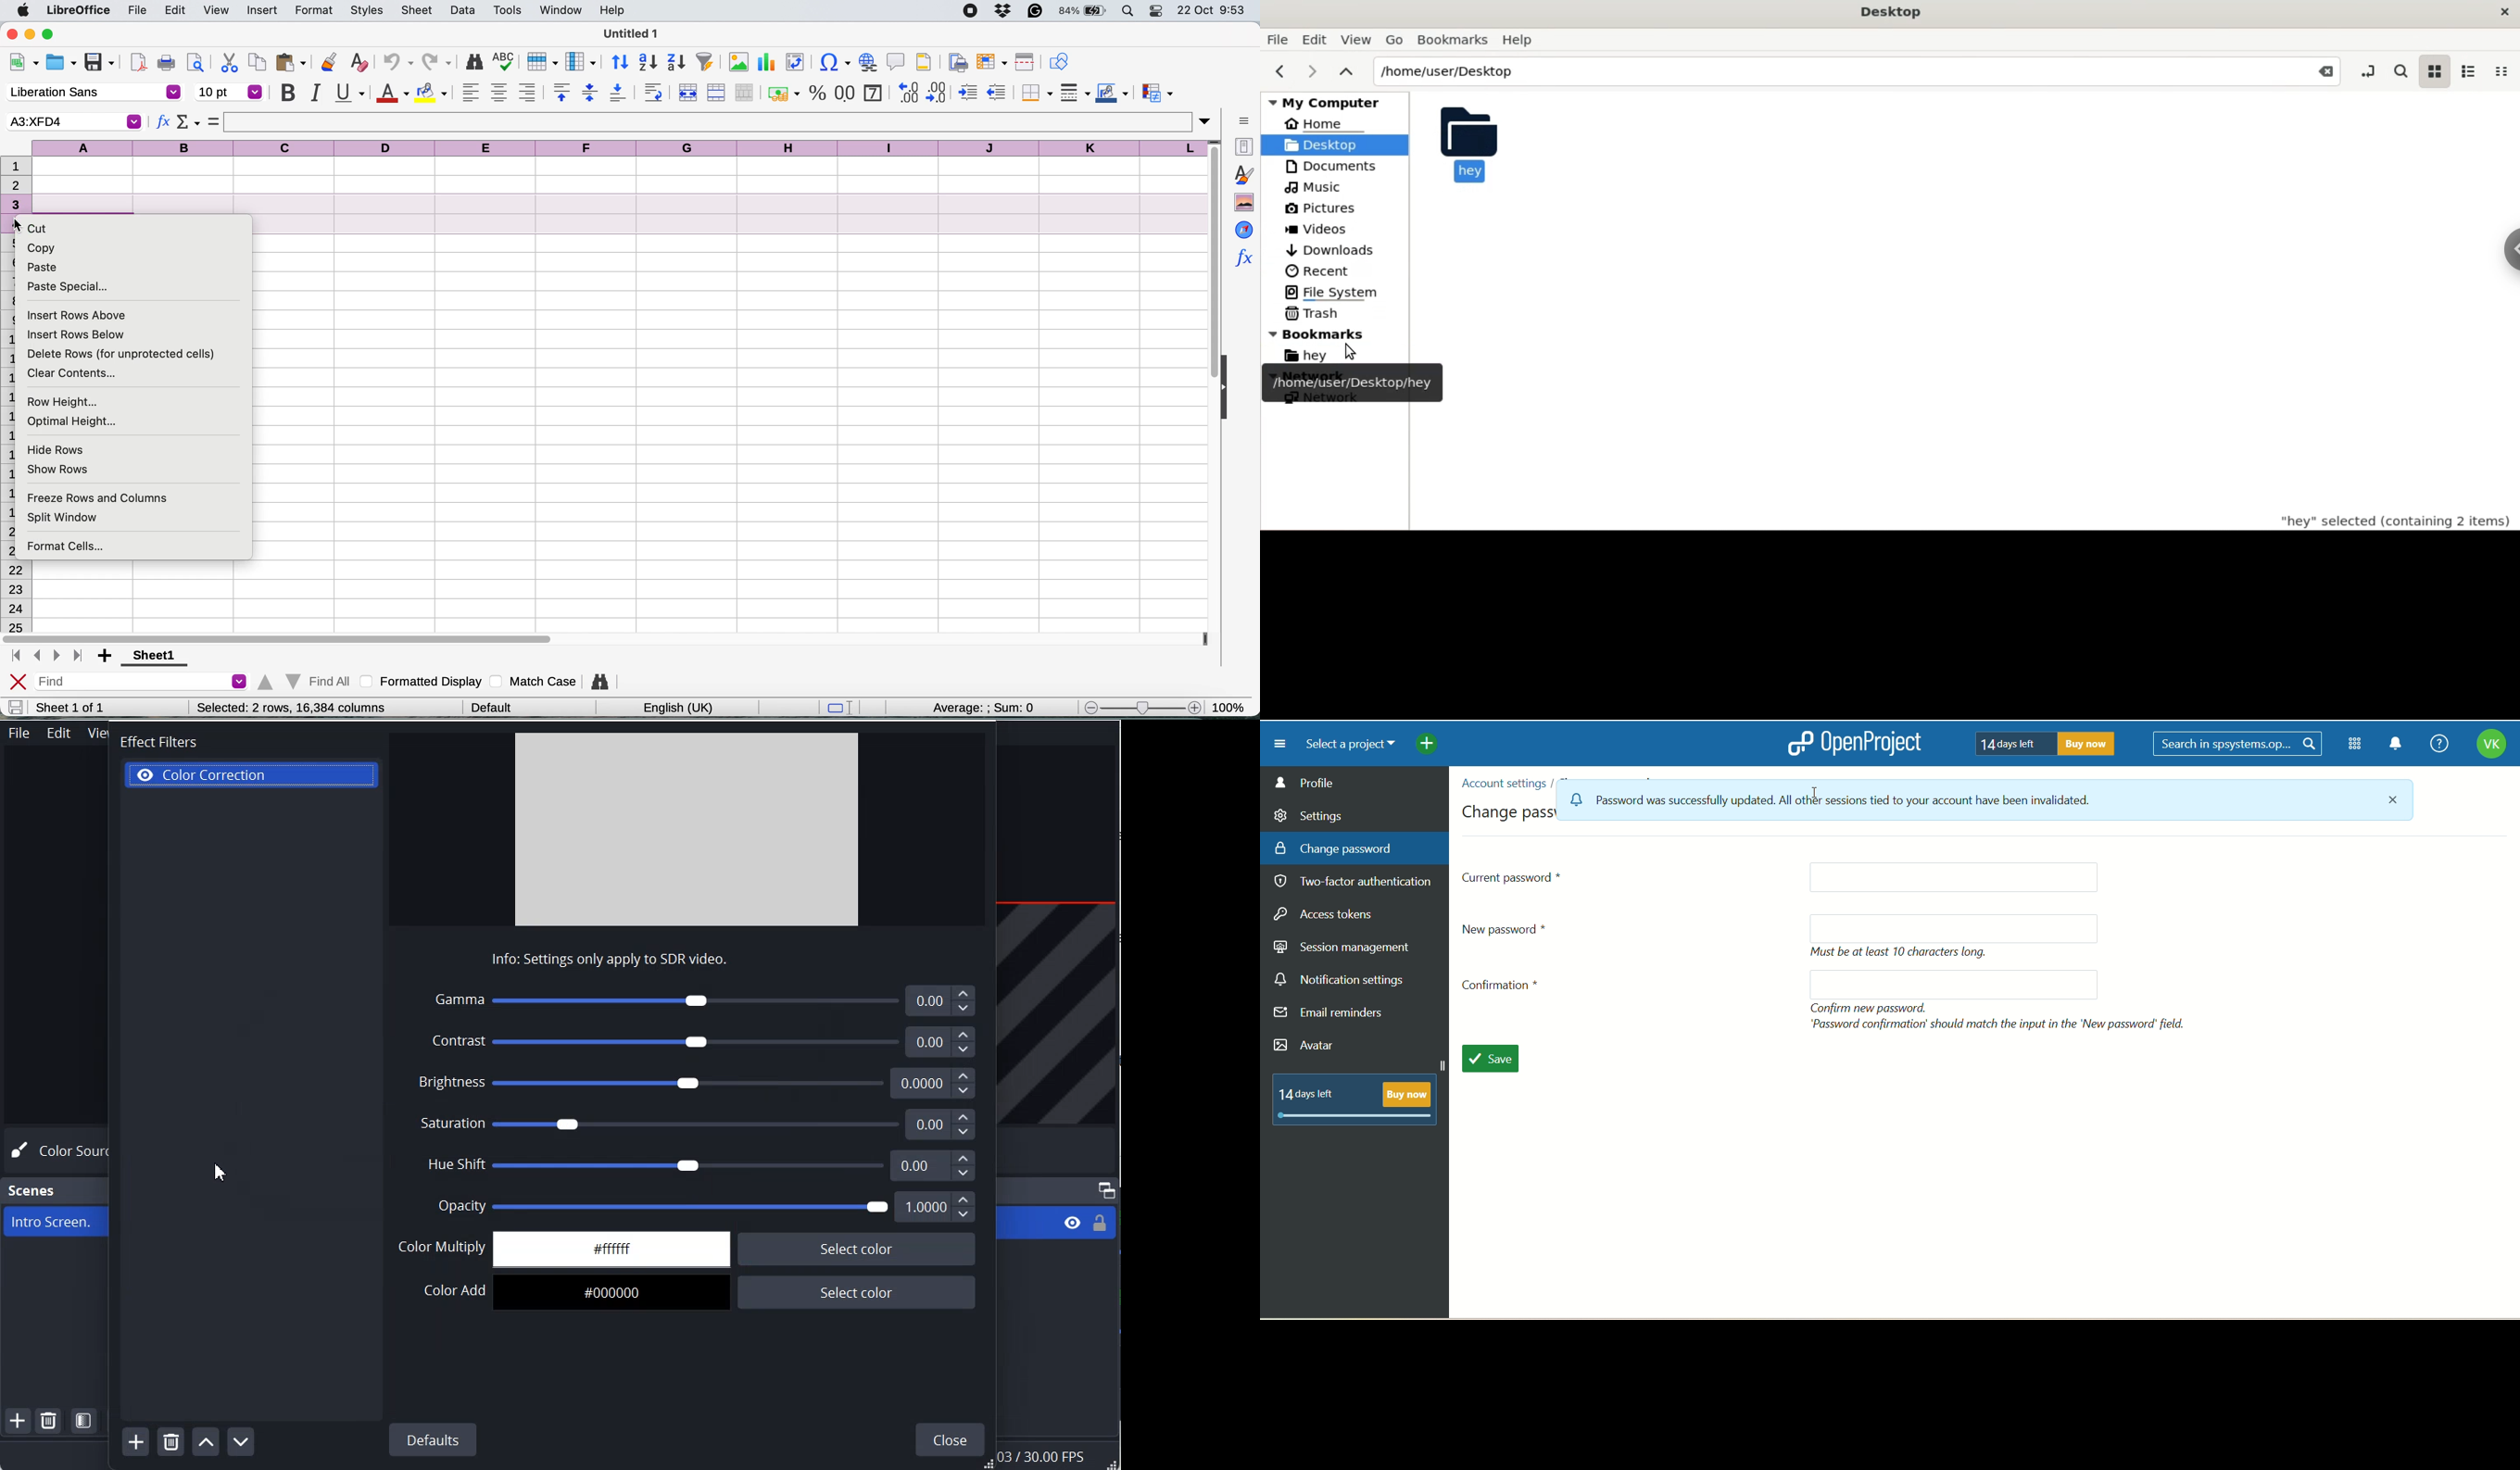  What do you see at coordinates (2378, 519) in the screenshot?
I see `"hey" selected (containing 2 items)` at bounding box center [2378, 519].